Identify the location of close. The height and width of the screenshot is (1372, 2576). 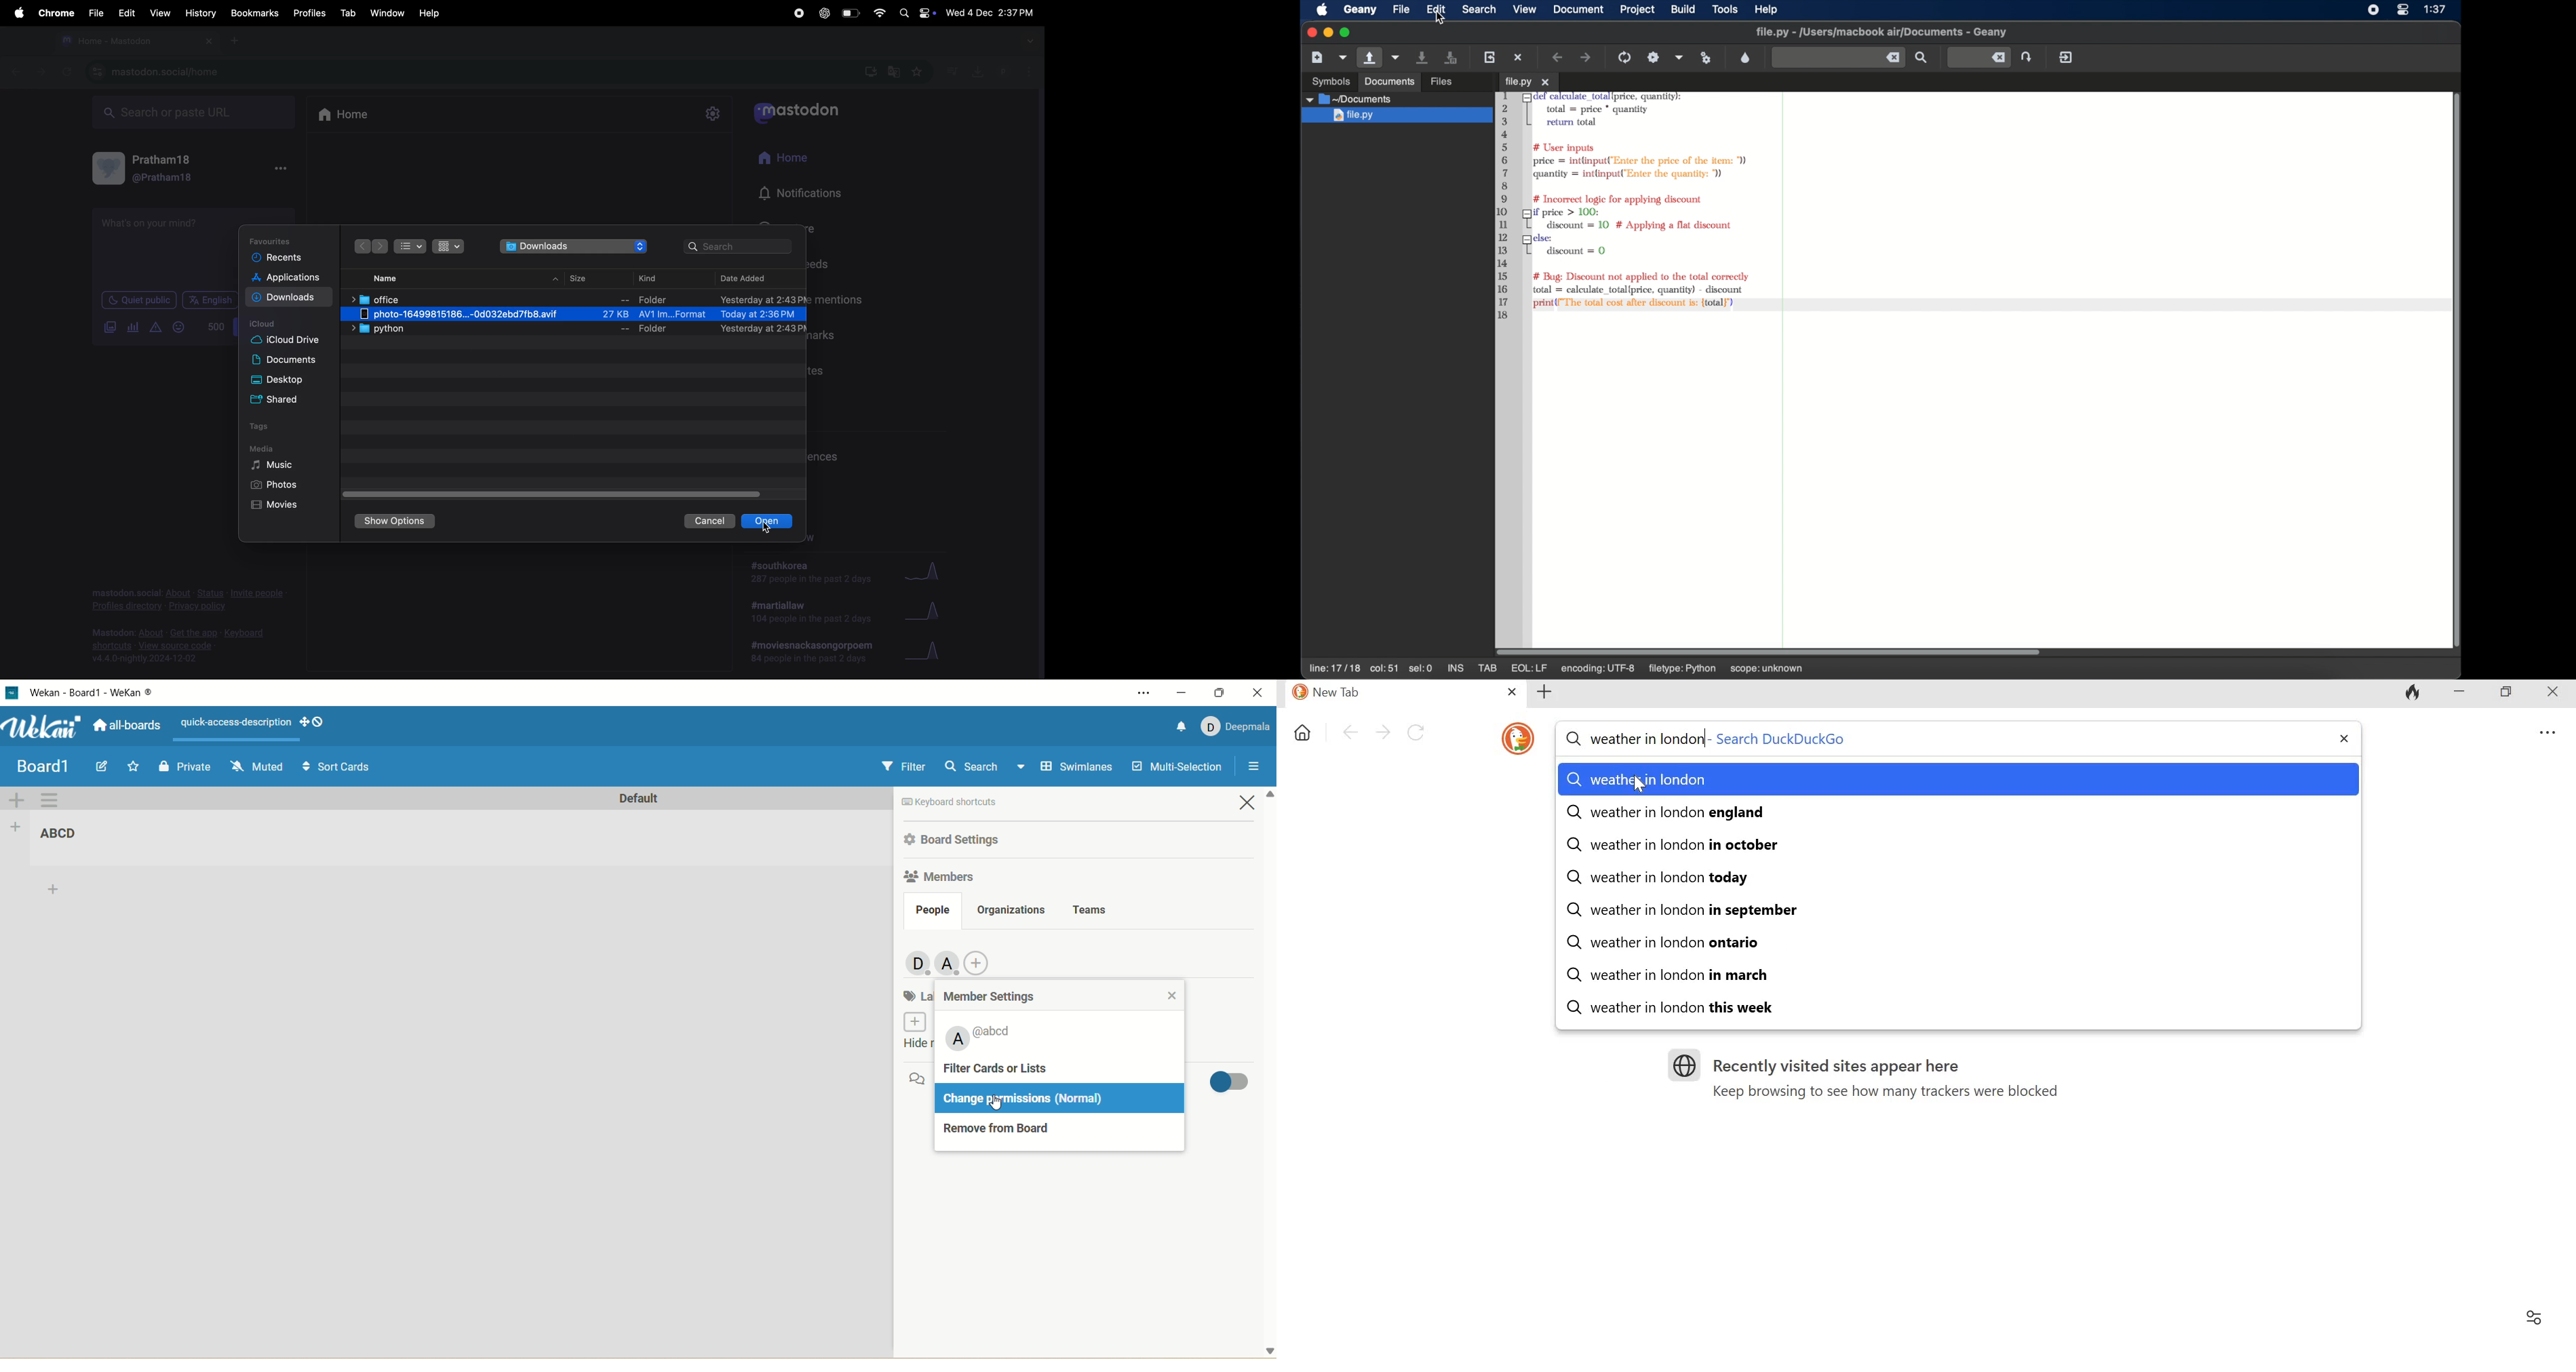
(1310, 33).